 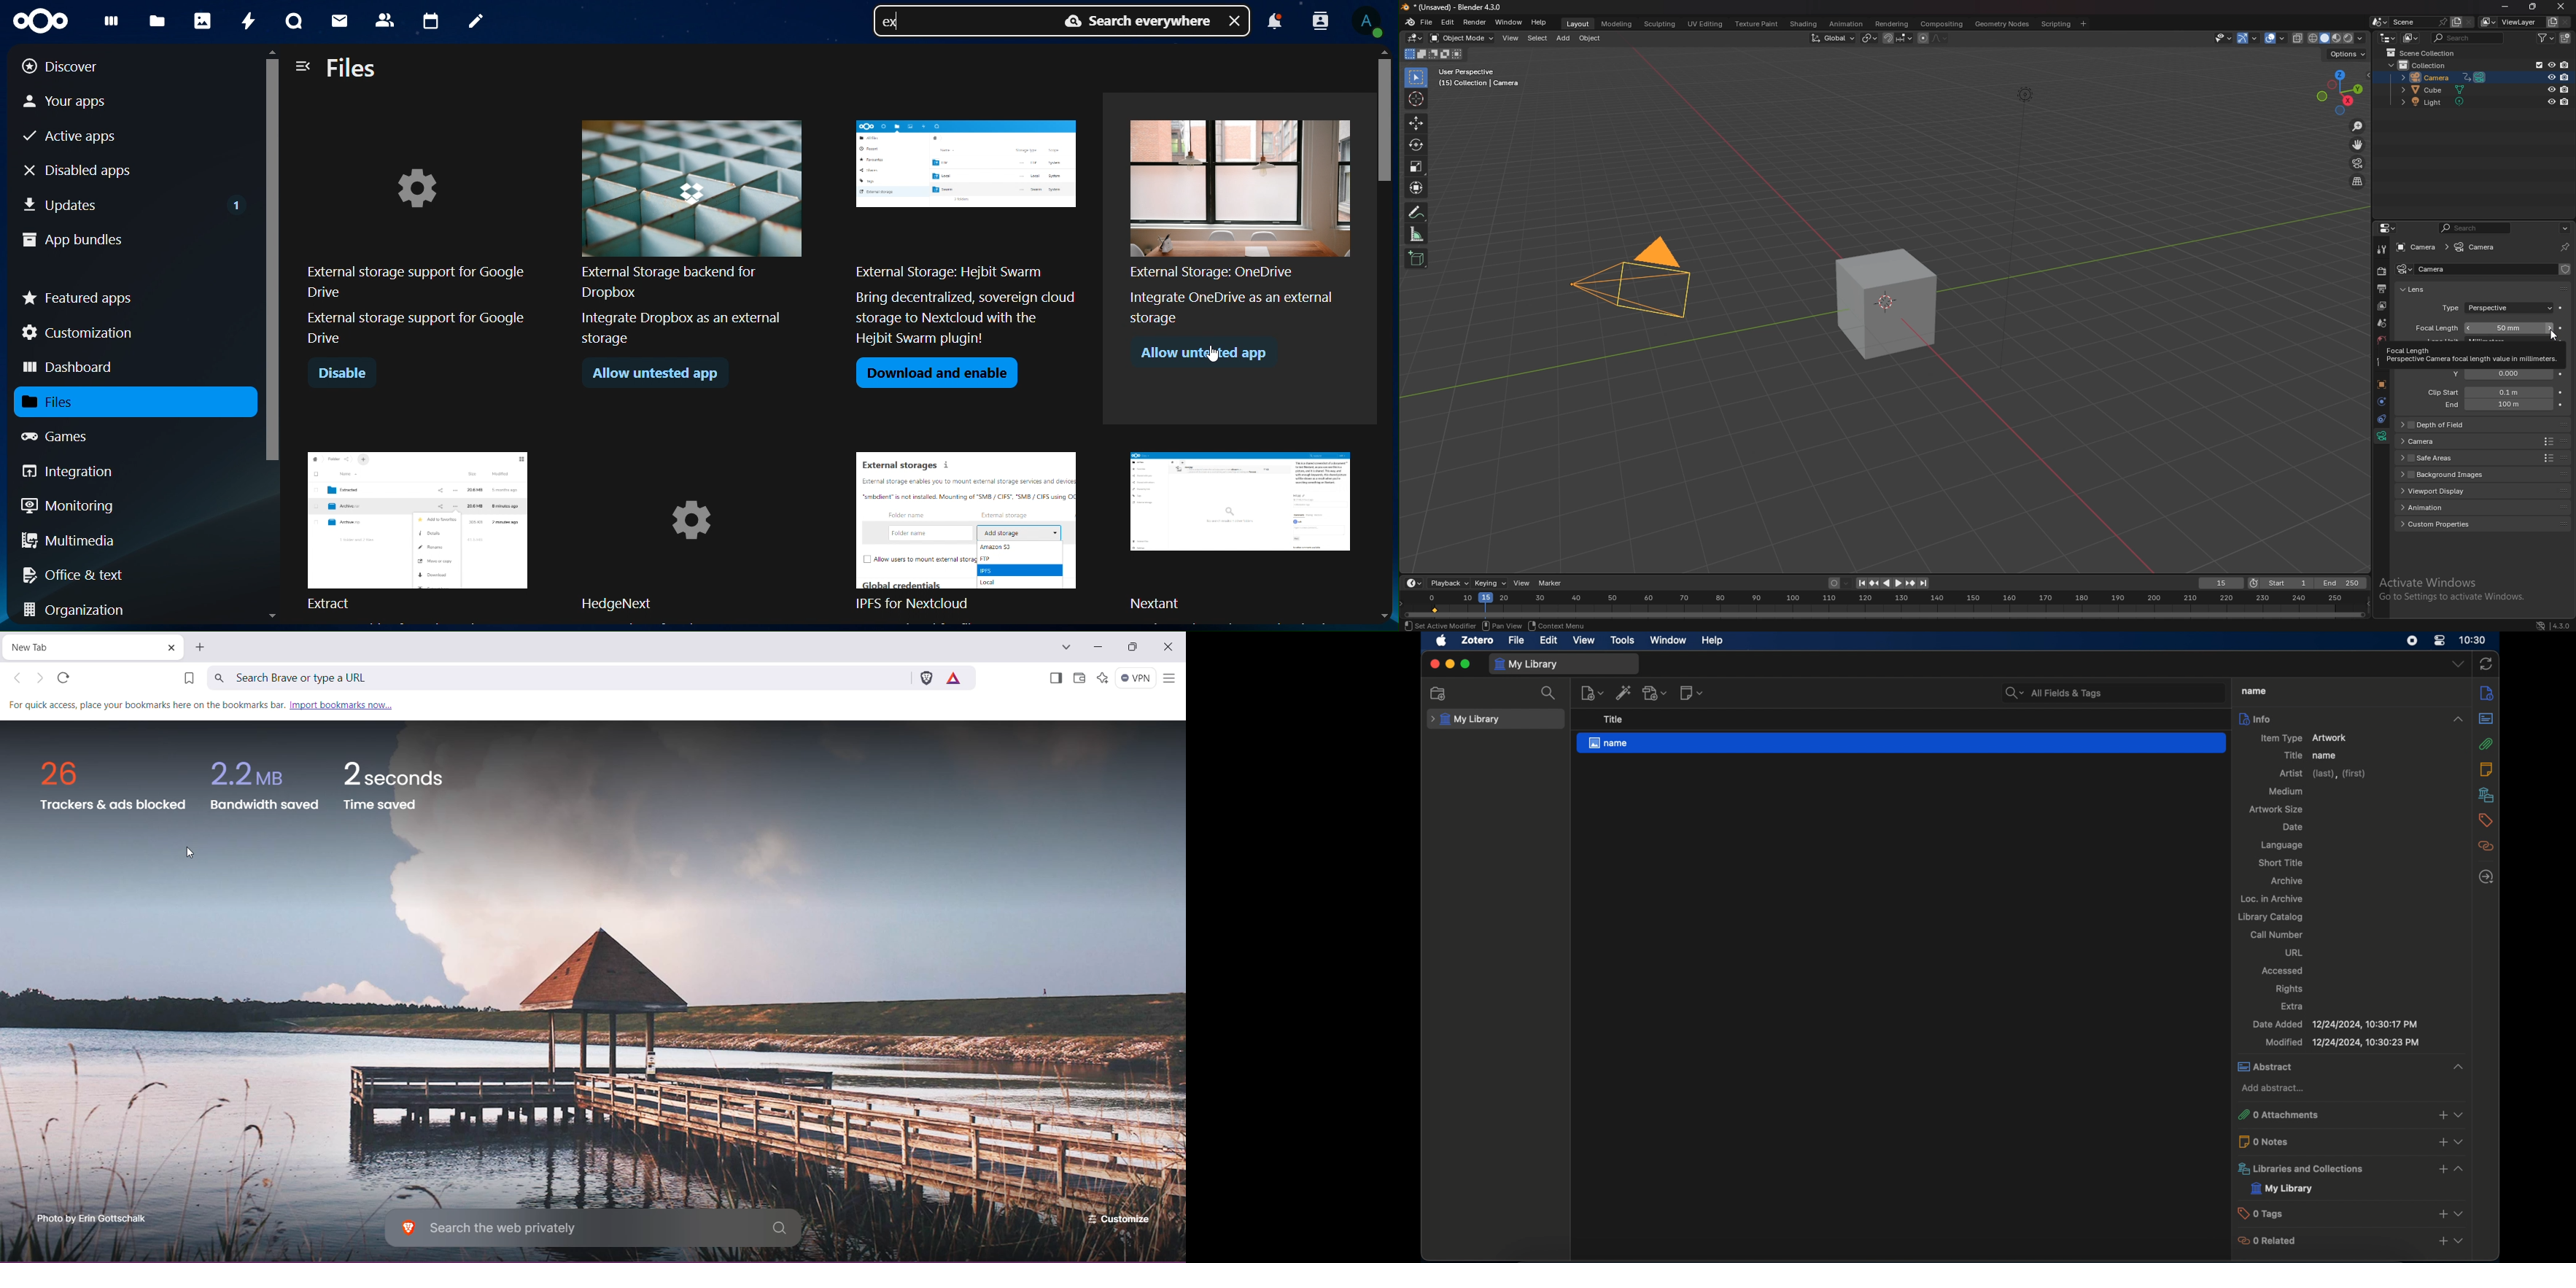 I want to click on libraries, so click(x=2487, y=795).